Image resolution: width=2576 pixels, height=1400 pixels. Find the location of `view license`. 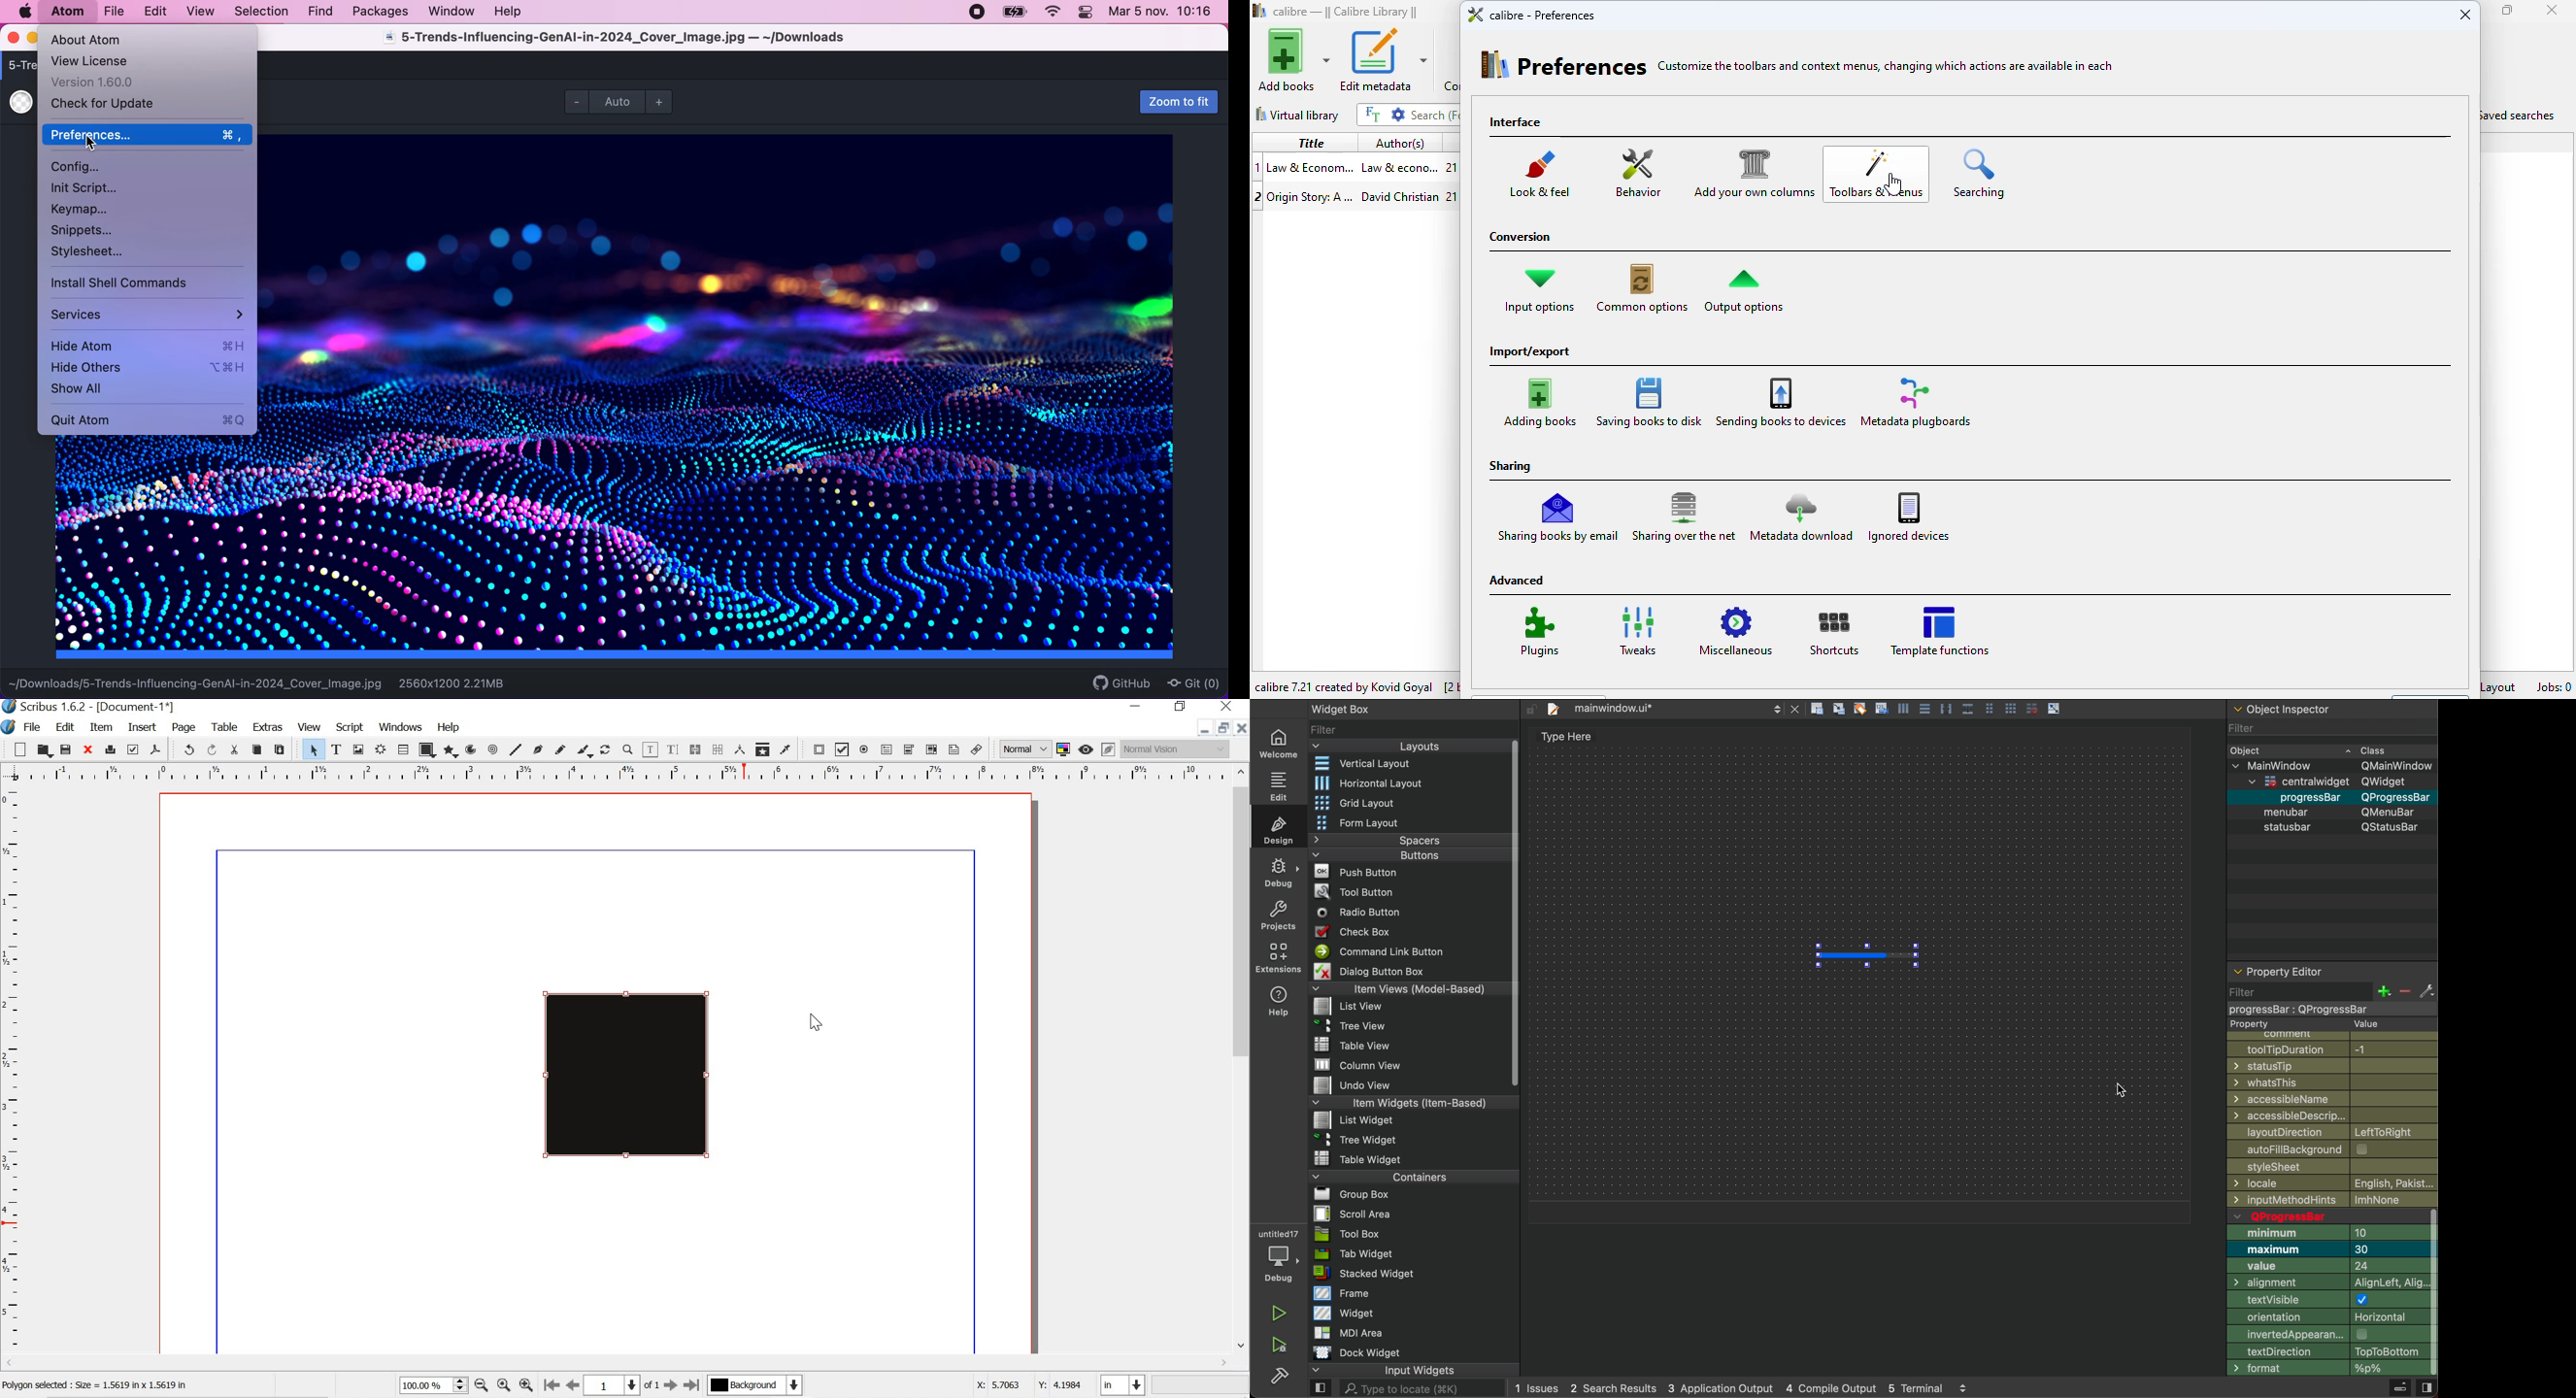

view license is located at coordinates (104, 60).